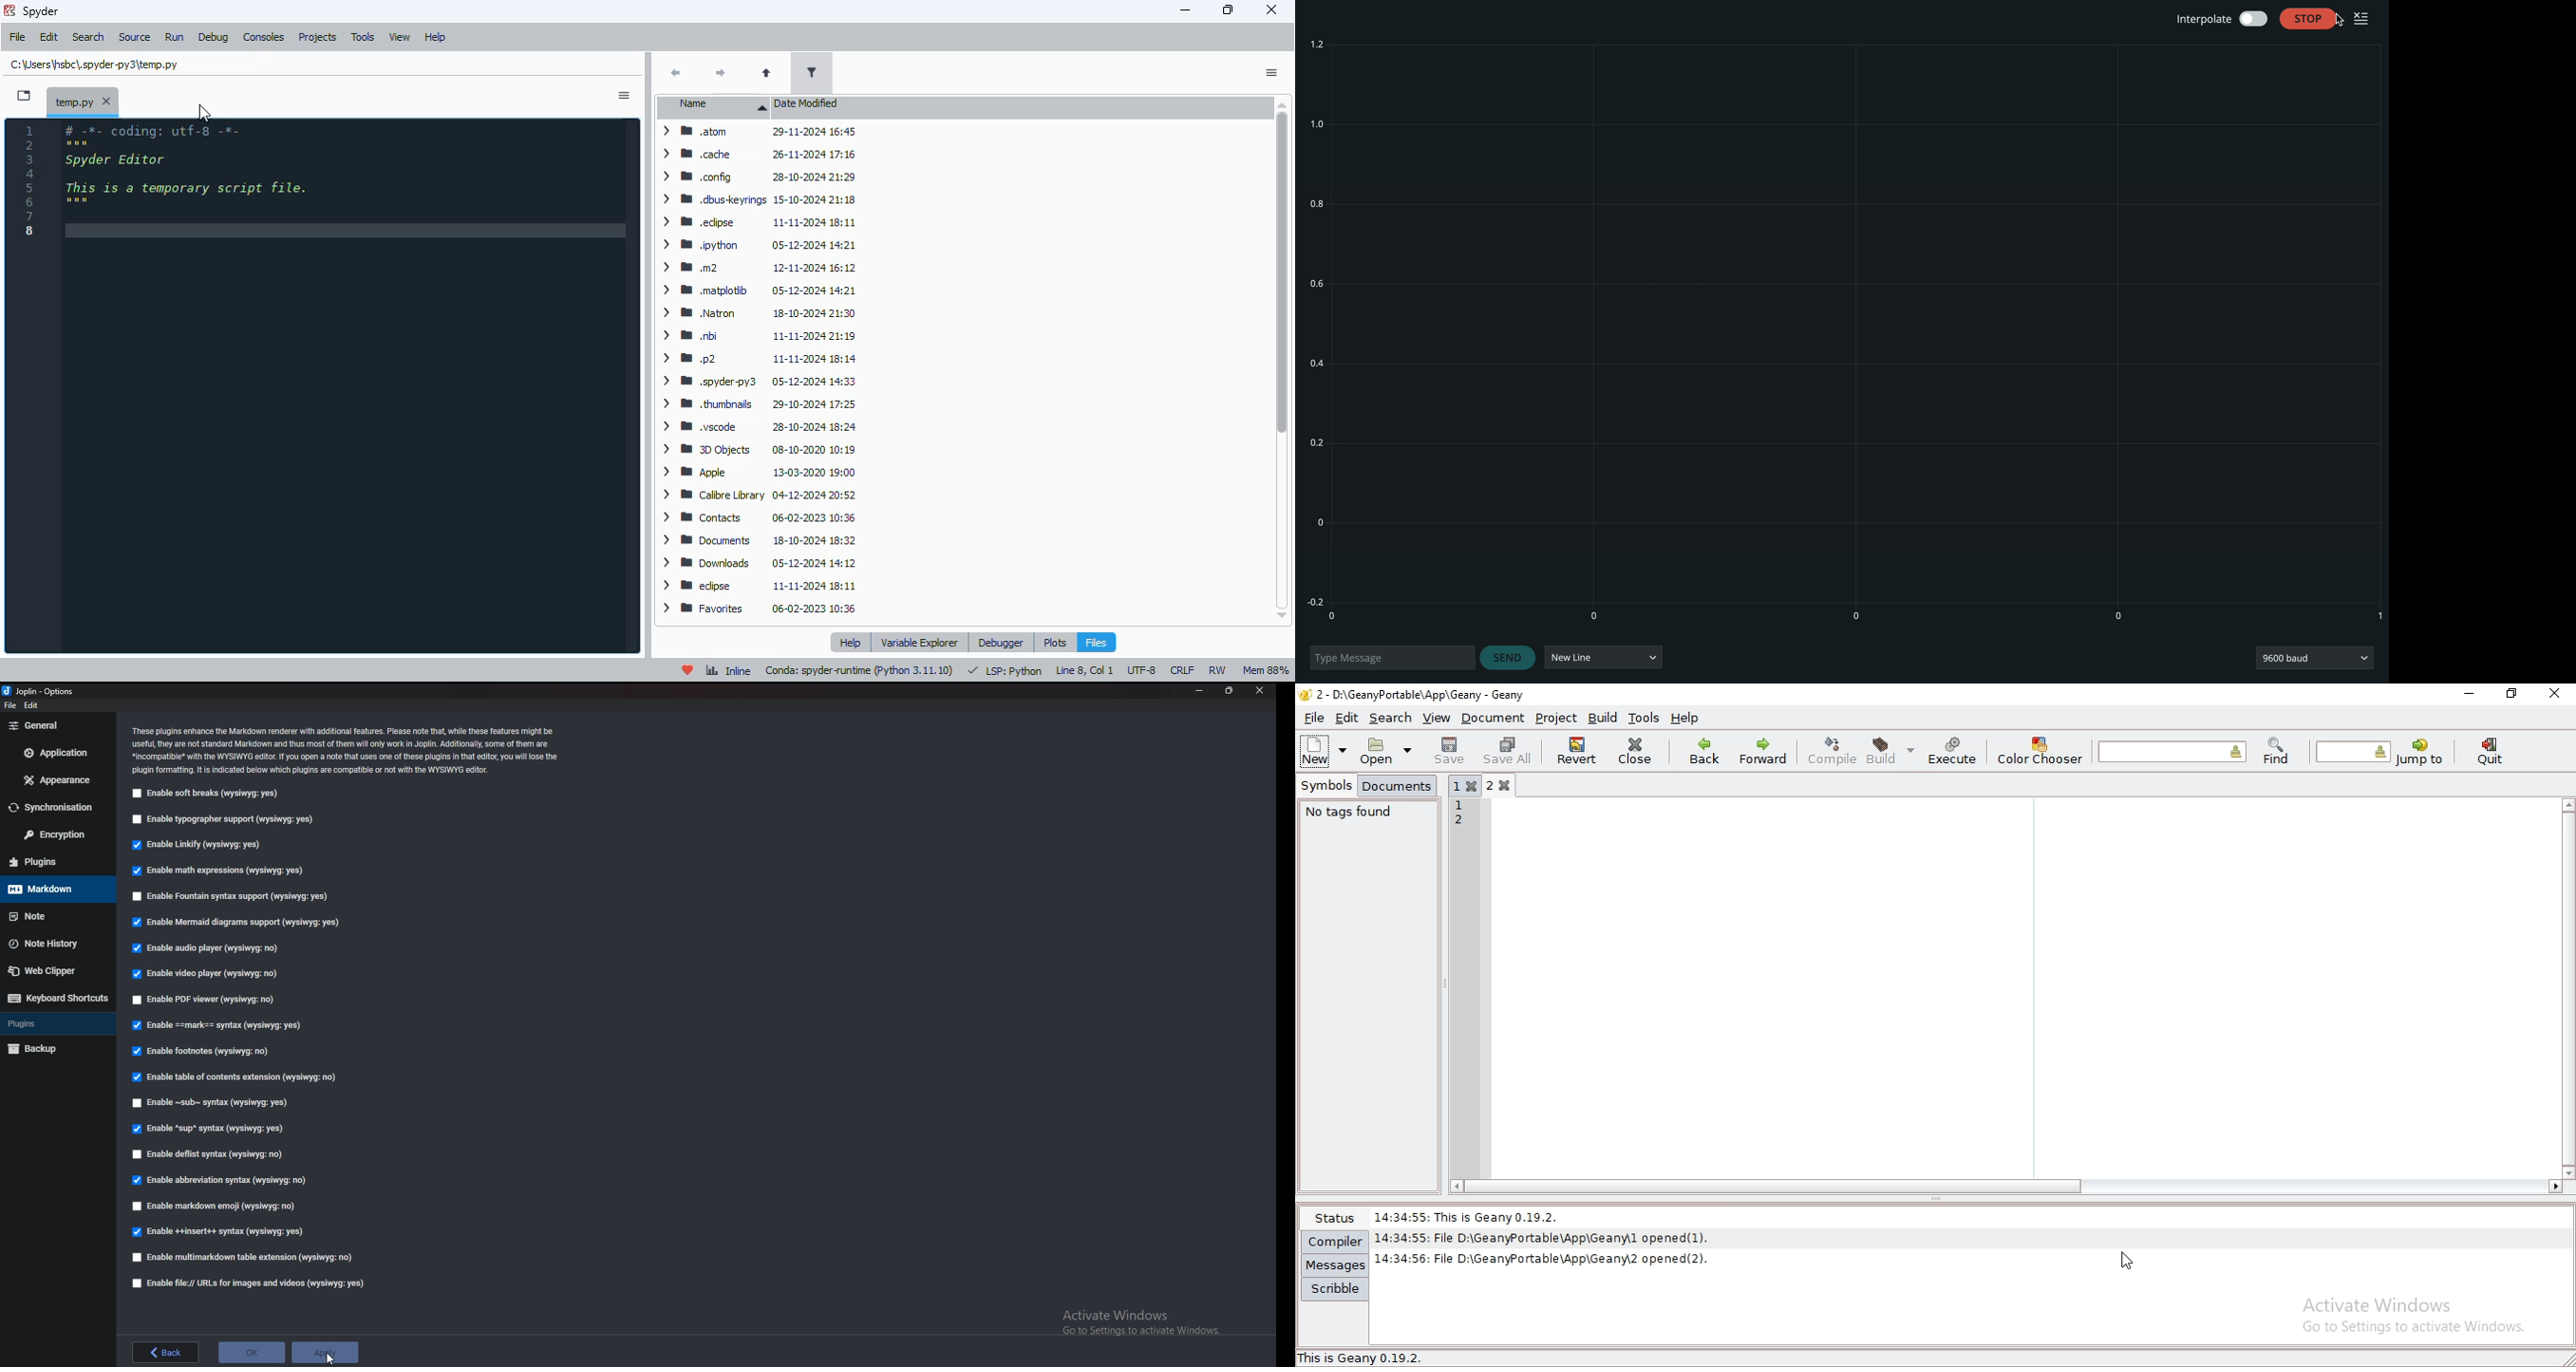 The height and width of the screenshot is (1372, 2576). What do you see at coordinates (808, 104) in the screenshot?
I see `date modified` at bounding box center [808, 104].